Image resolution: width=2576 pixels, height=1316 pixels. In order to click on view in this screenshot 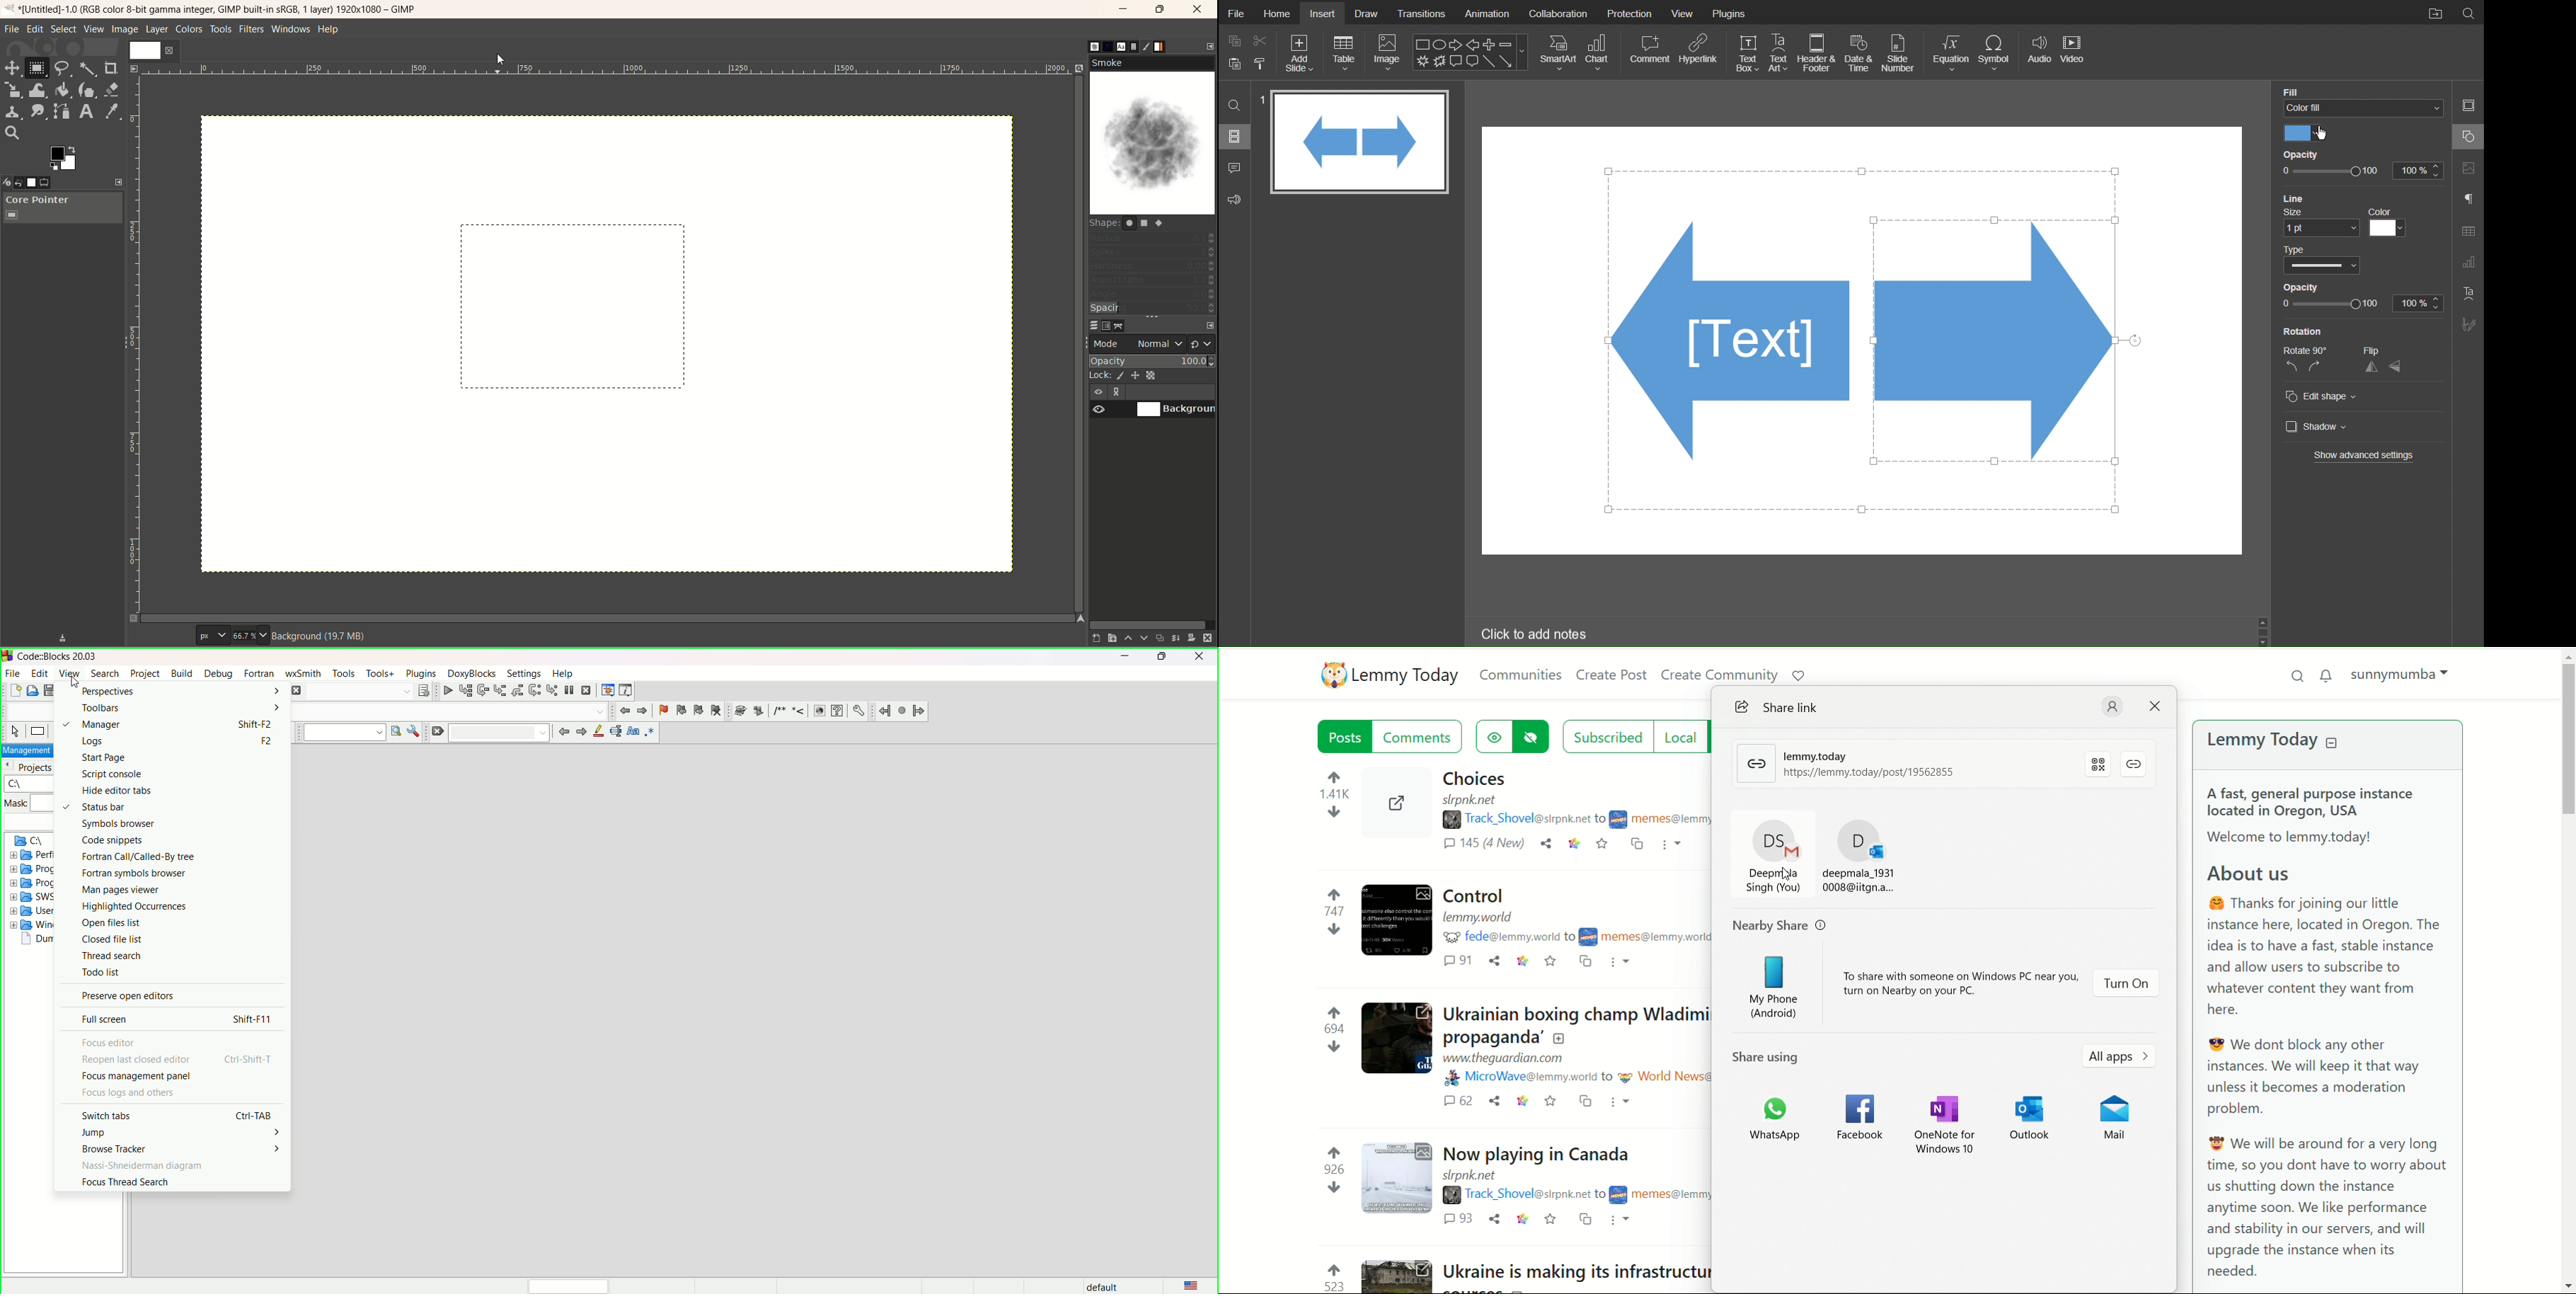, I will do `click(67, 674)`.